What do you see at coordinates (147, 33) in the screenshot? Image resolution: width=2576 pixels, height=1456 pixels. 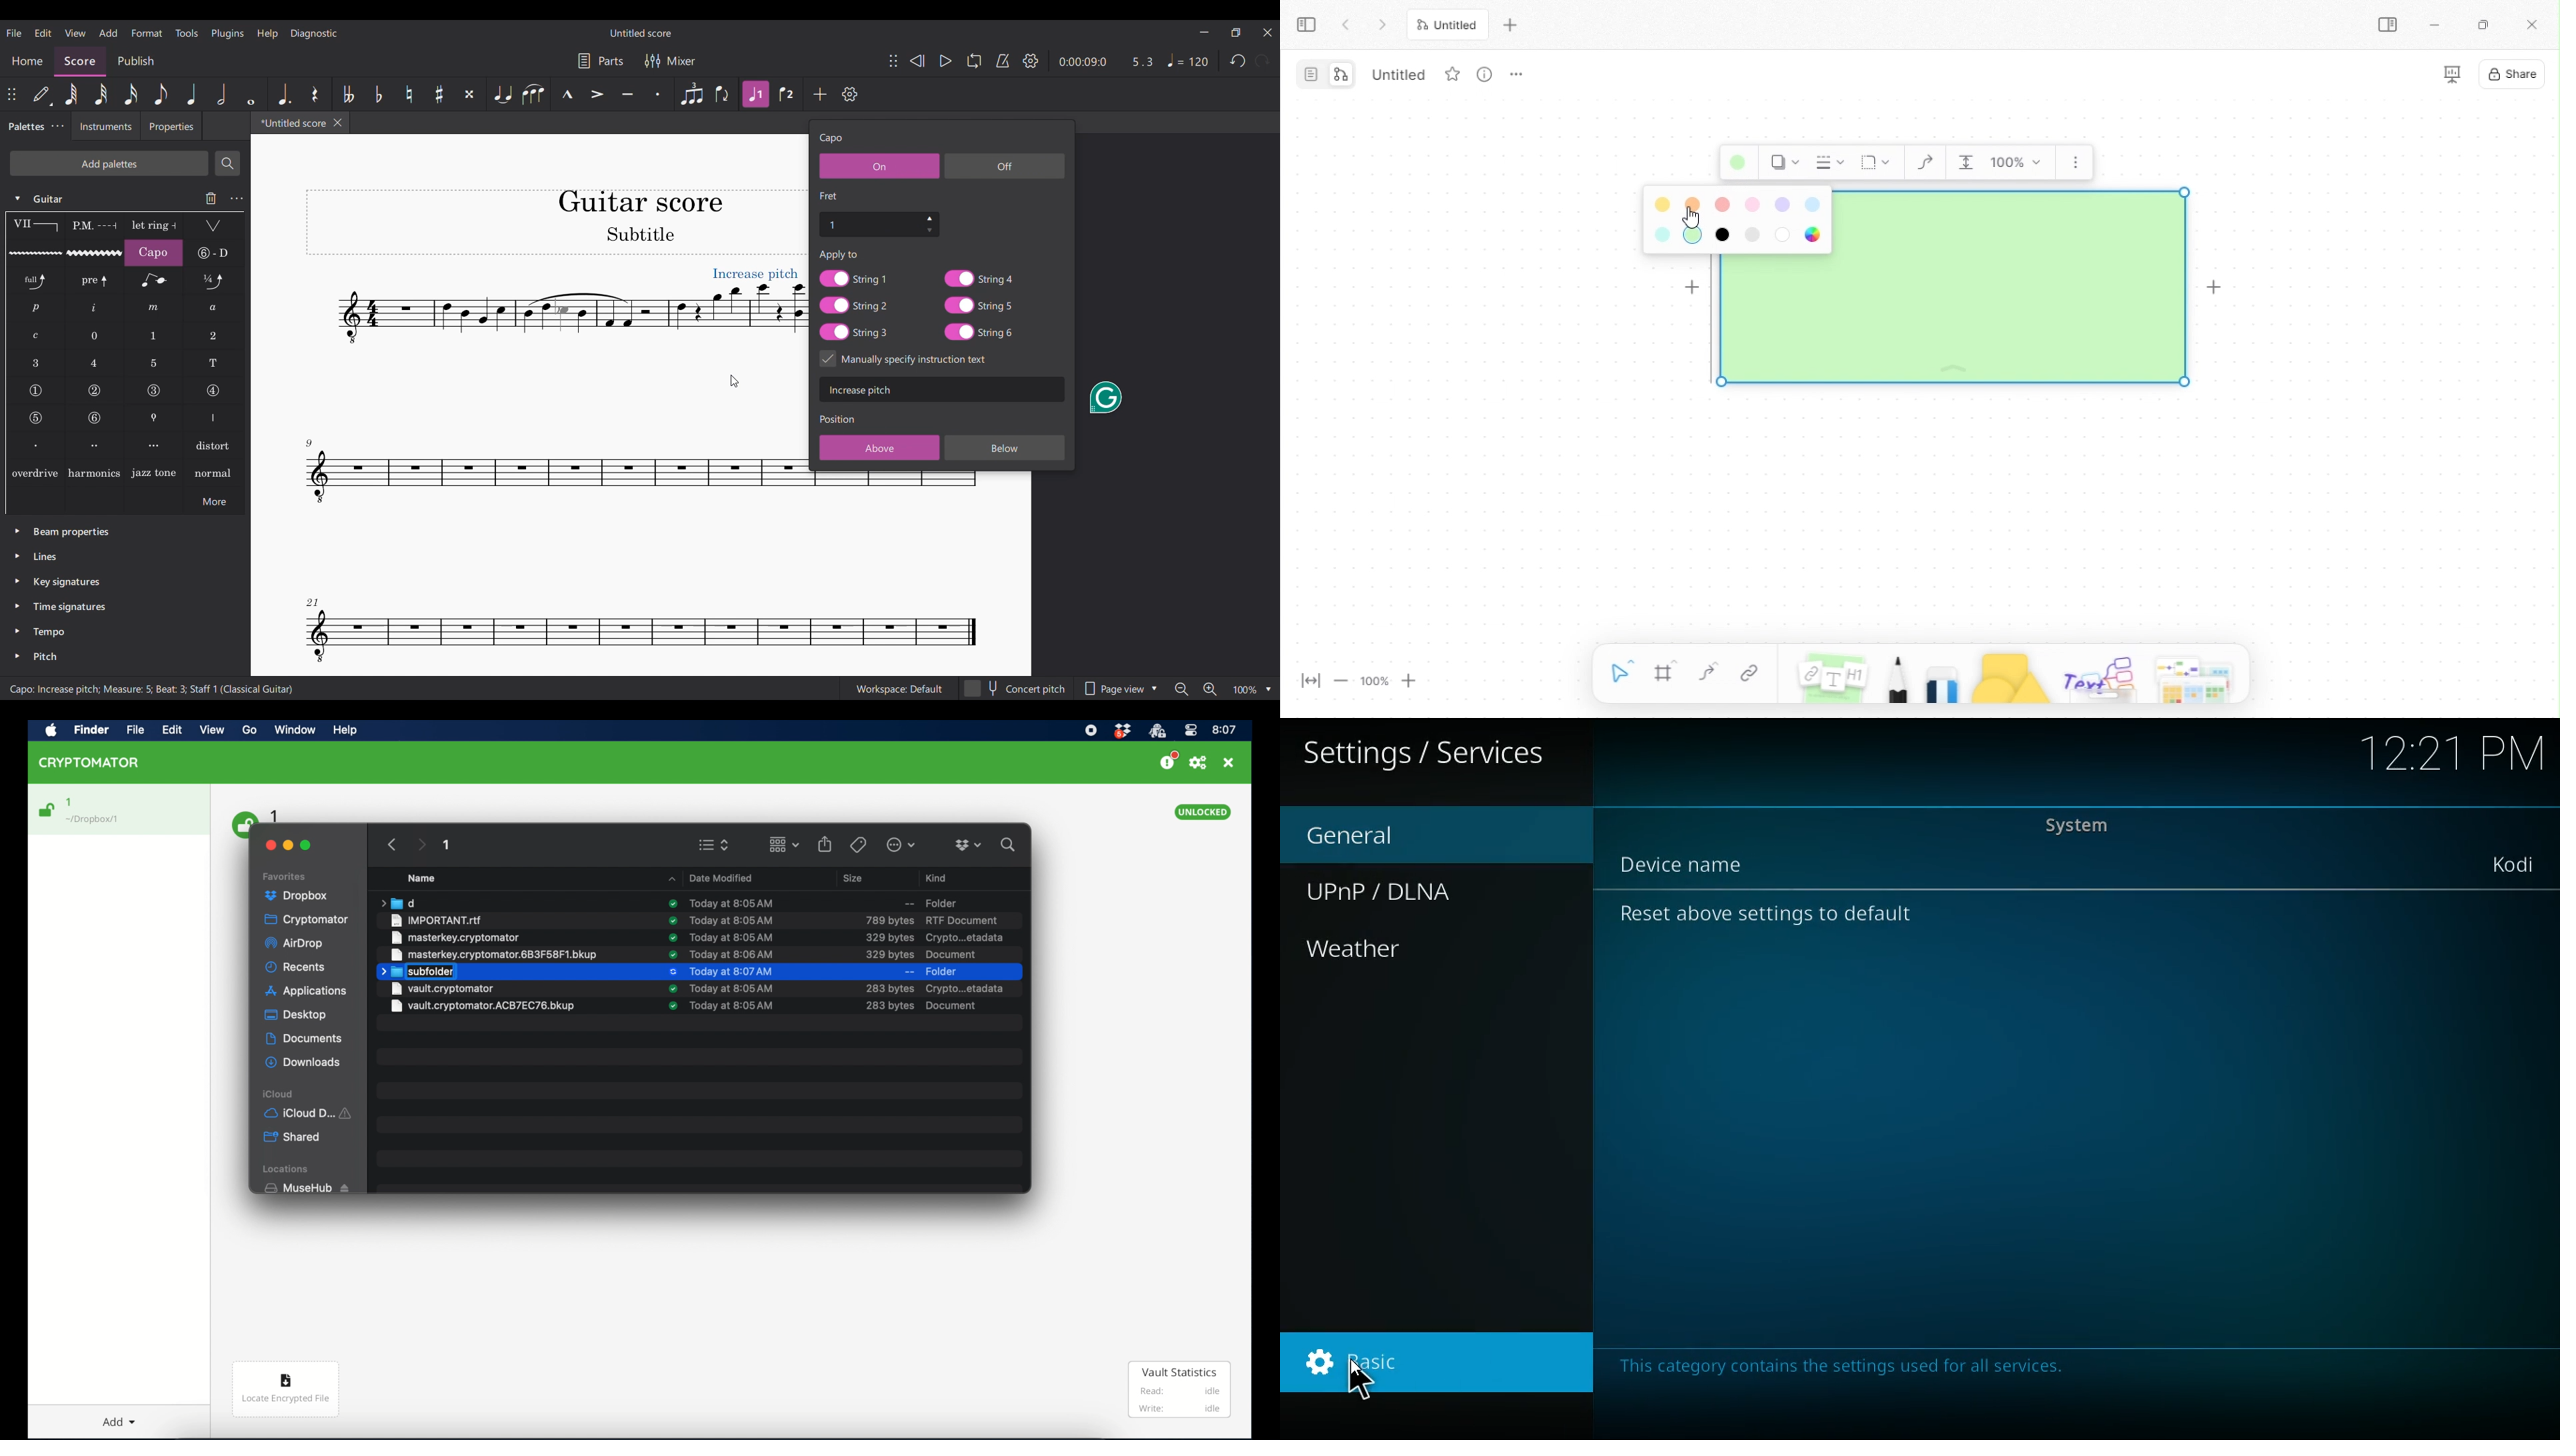 I see `Format menu` at bounding box center [147, 33].